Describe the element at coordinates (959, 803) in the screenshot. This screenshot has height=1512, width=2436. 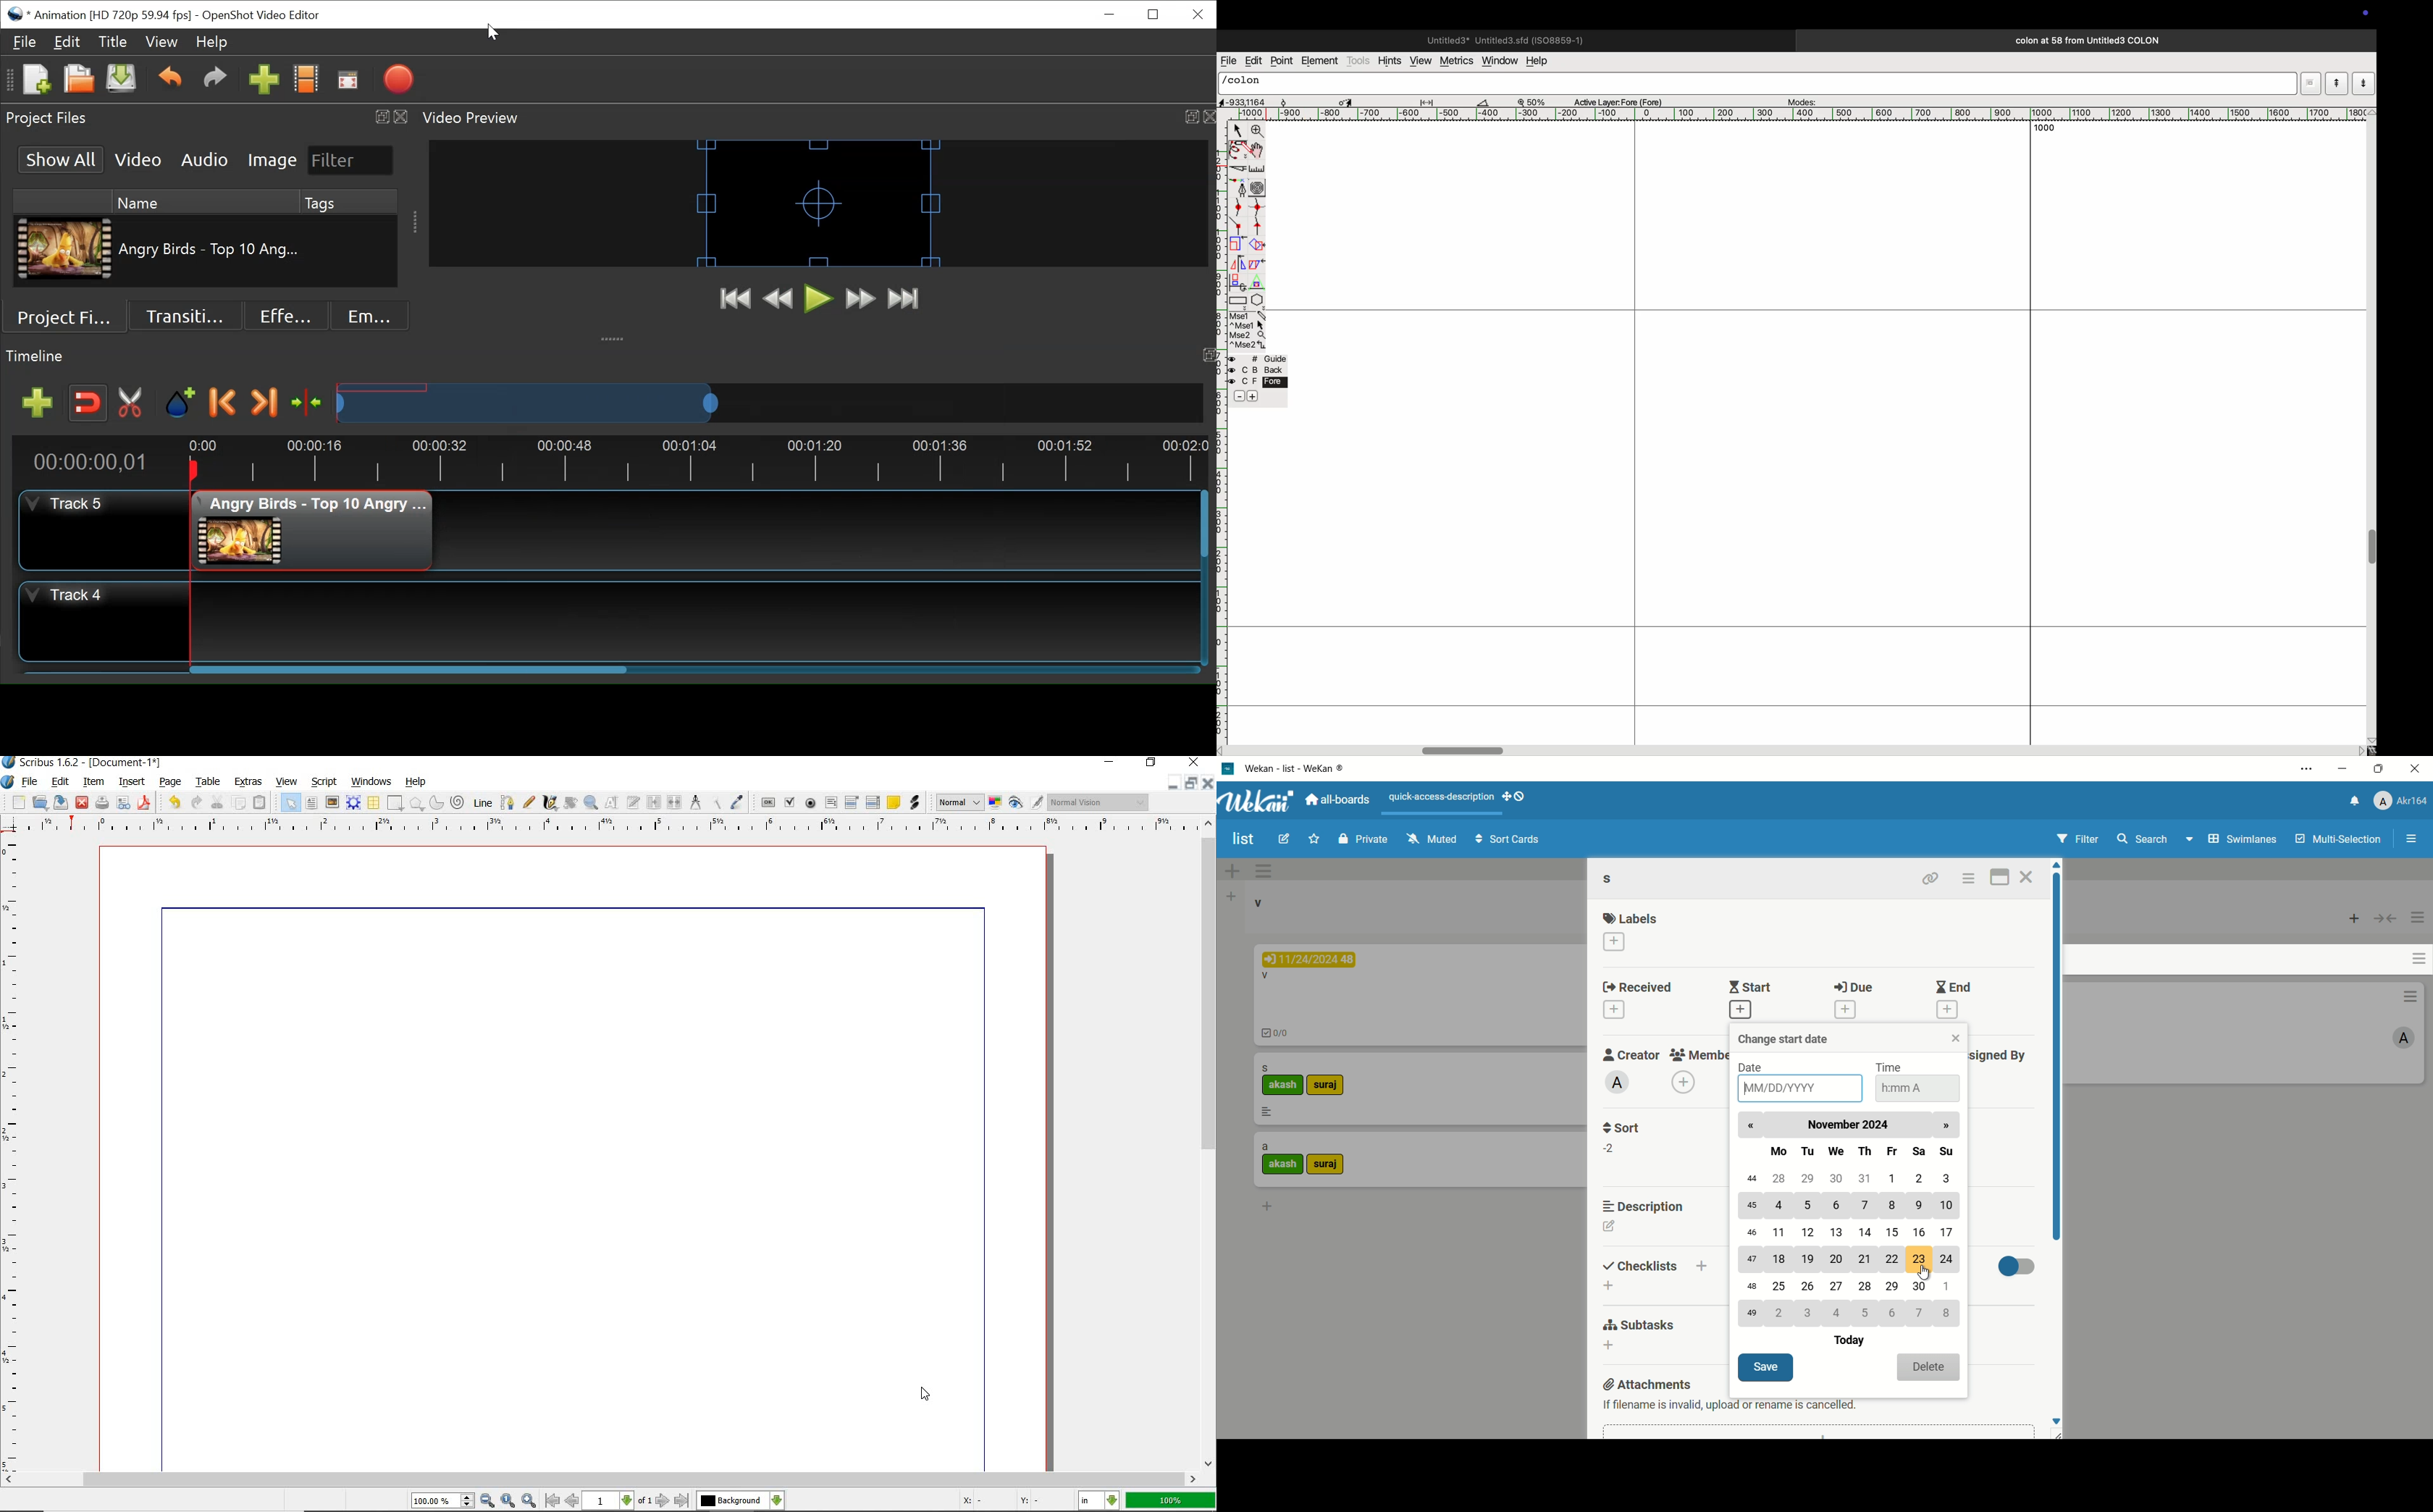
I see `select image preview mode` at that location.